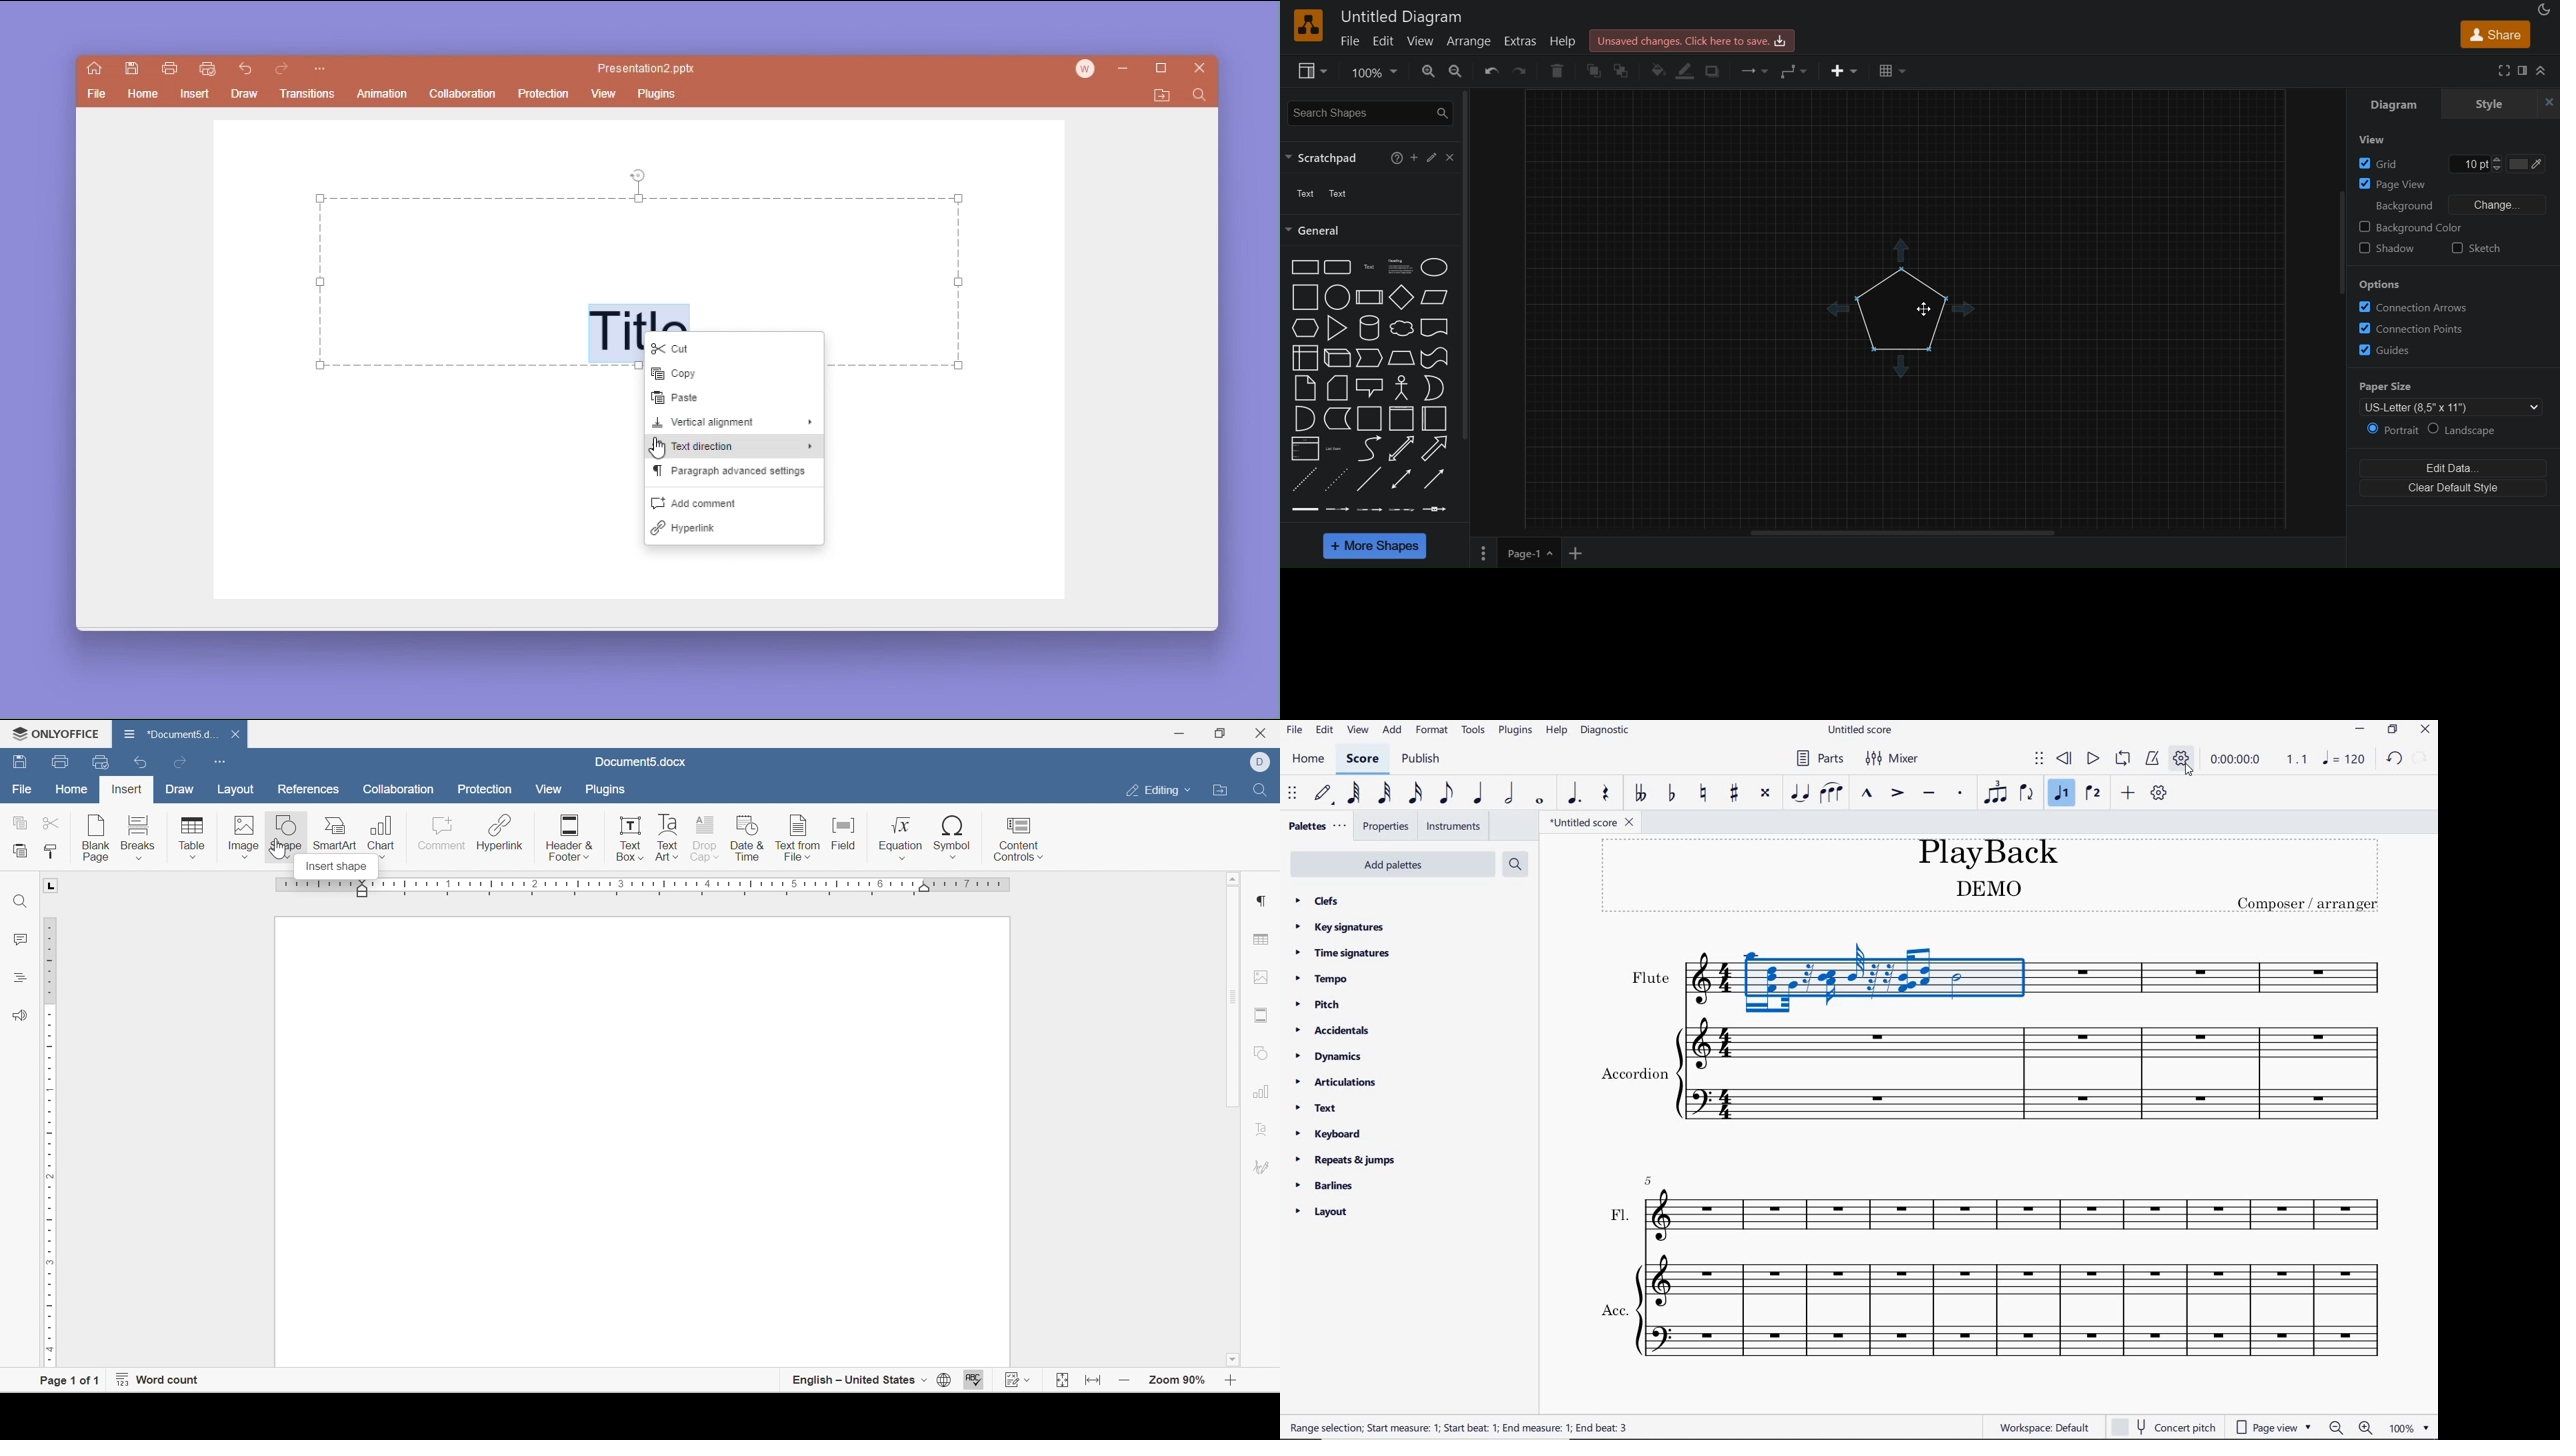 The image size is (2576, 1456). I want to click on chart, so click(381, 833).